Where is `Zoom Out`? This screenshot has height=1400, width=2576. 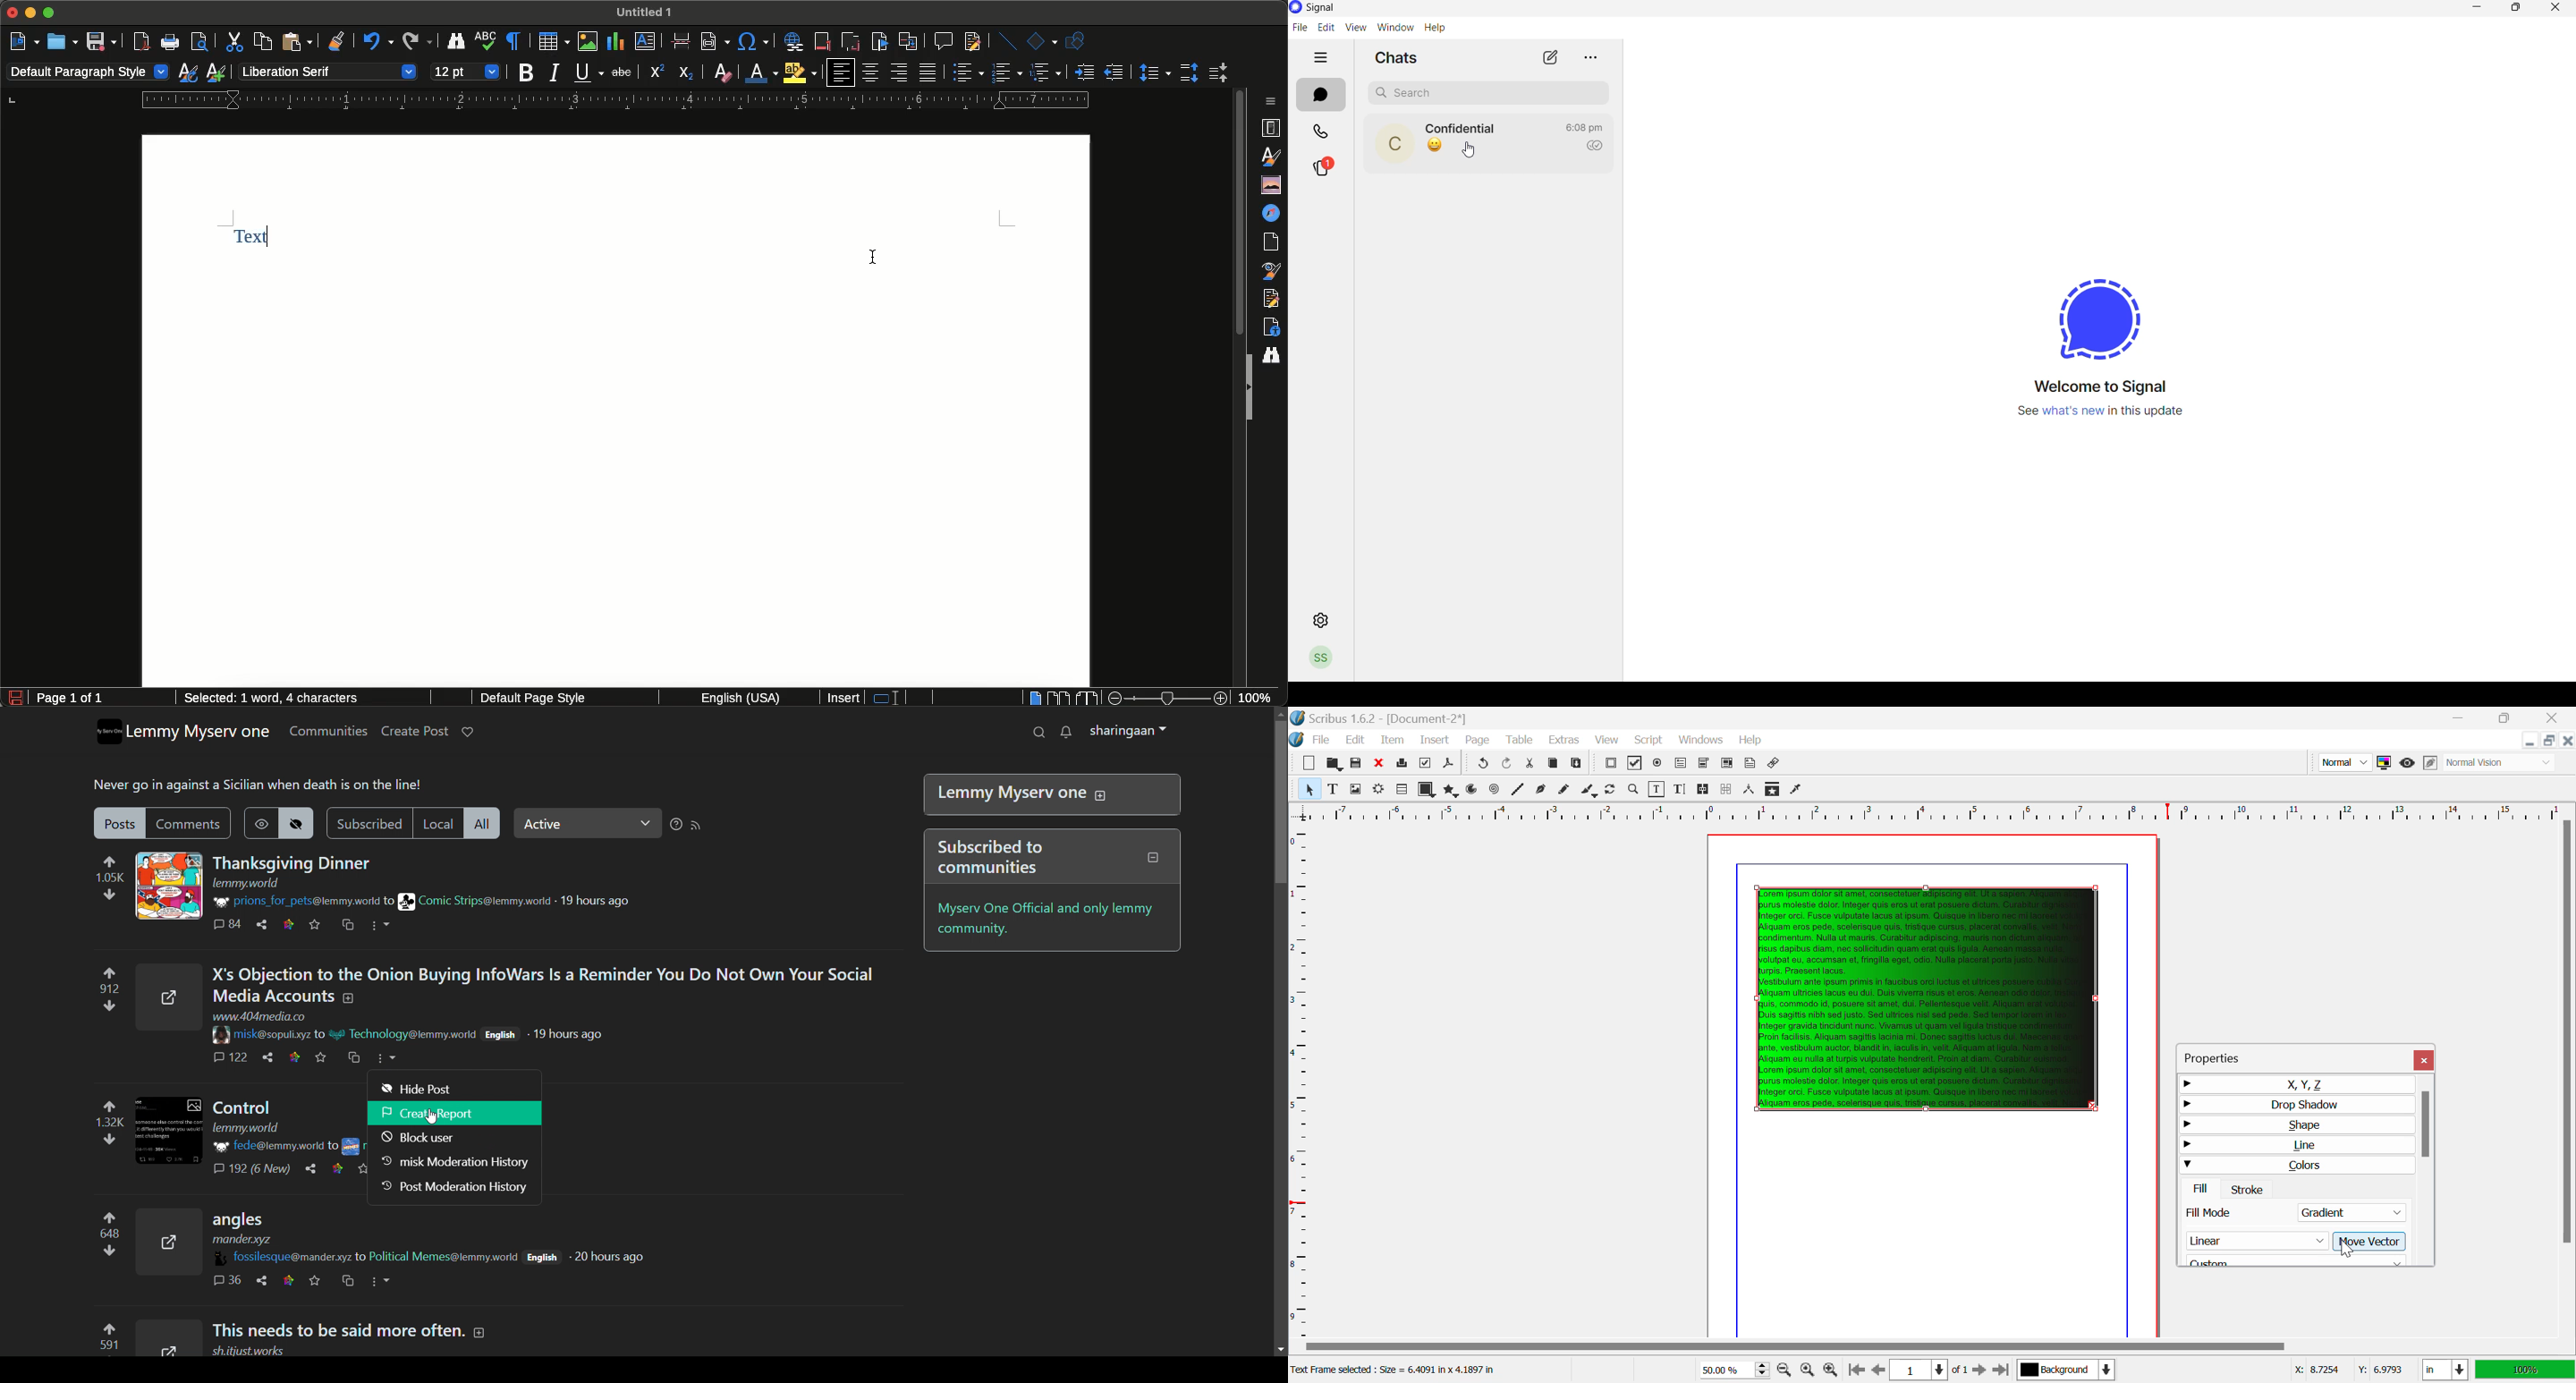 Zoom Out is located at coordinates (1786, 1369).